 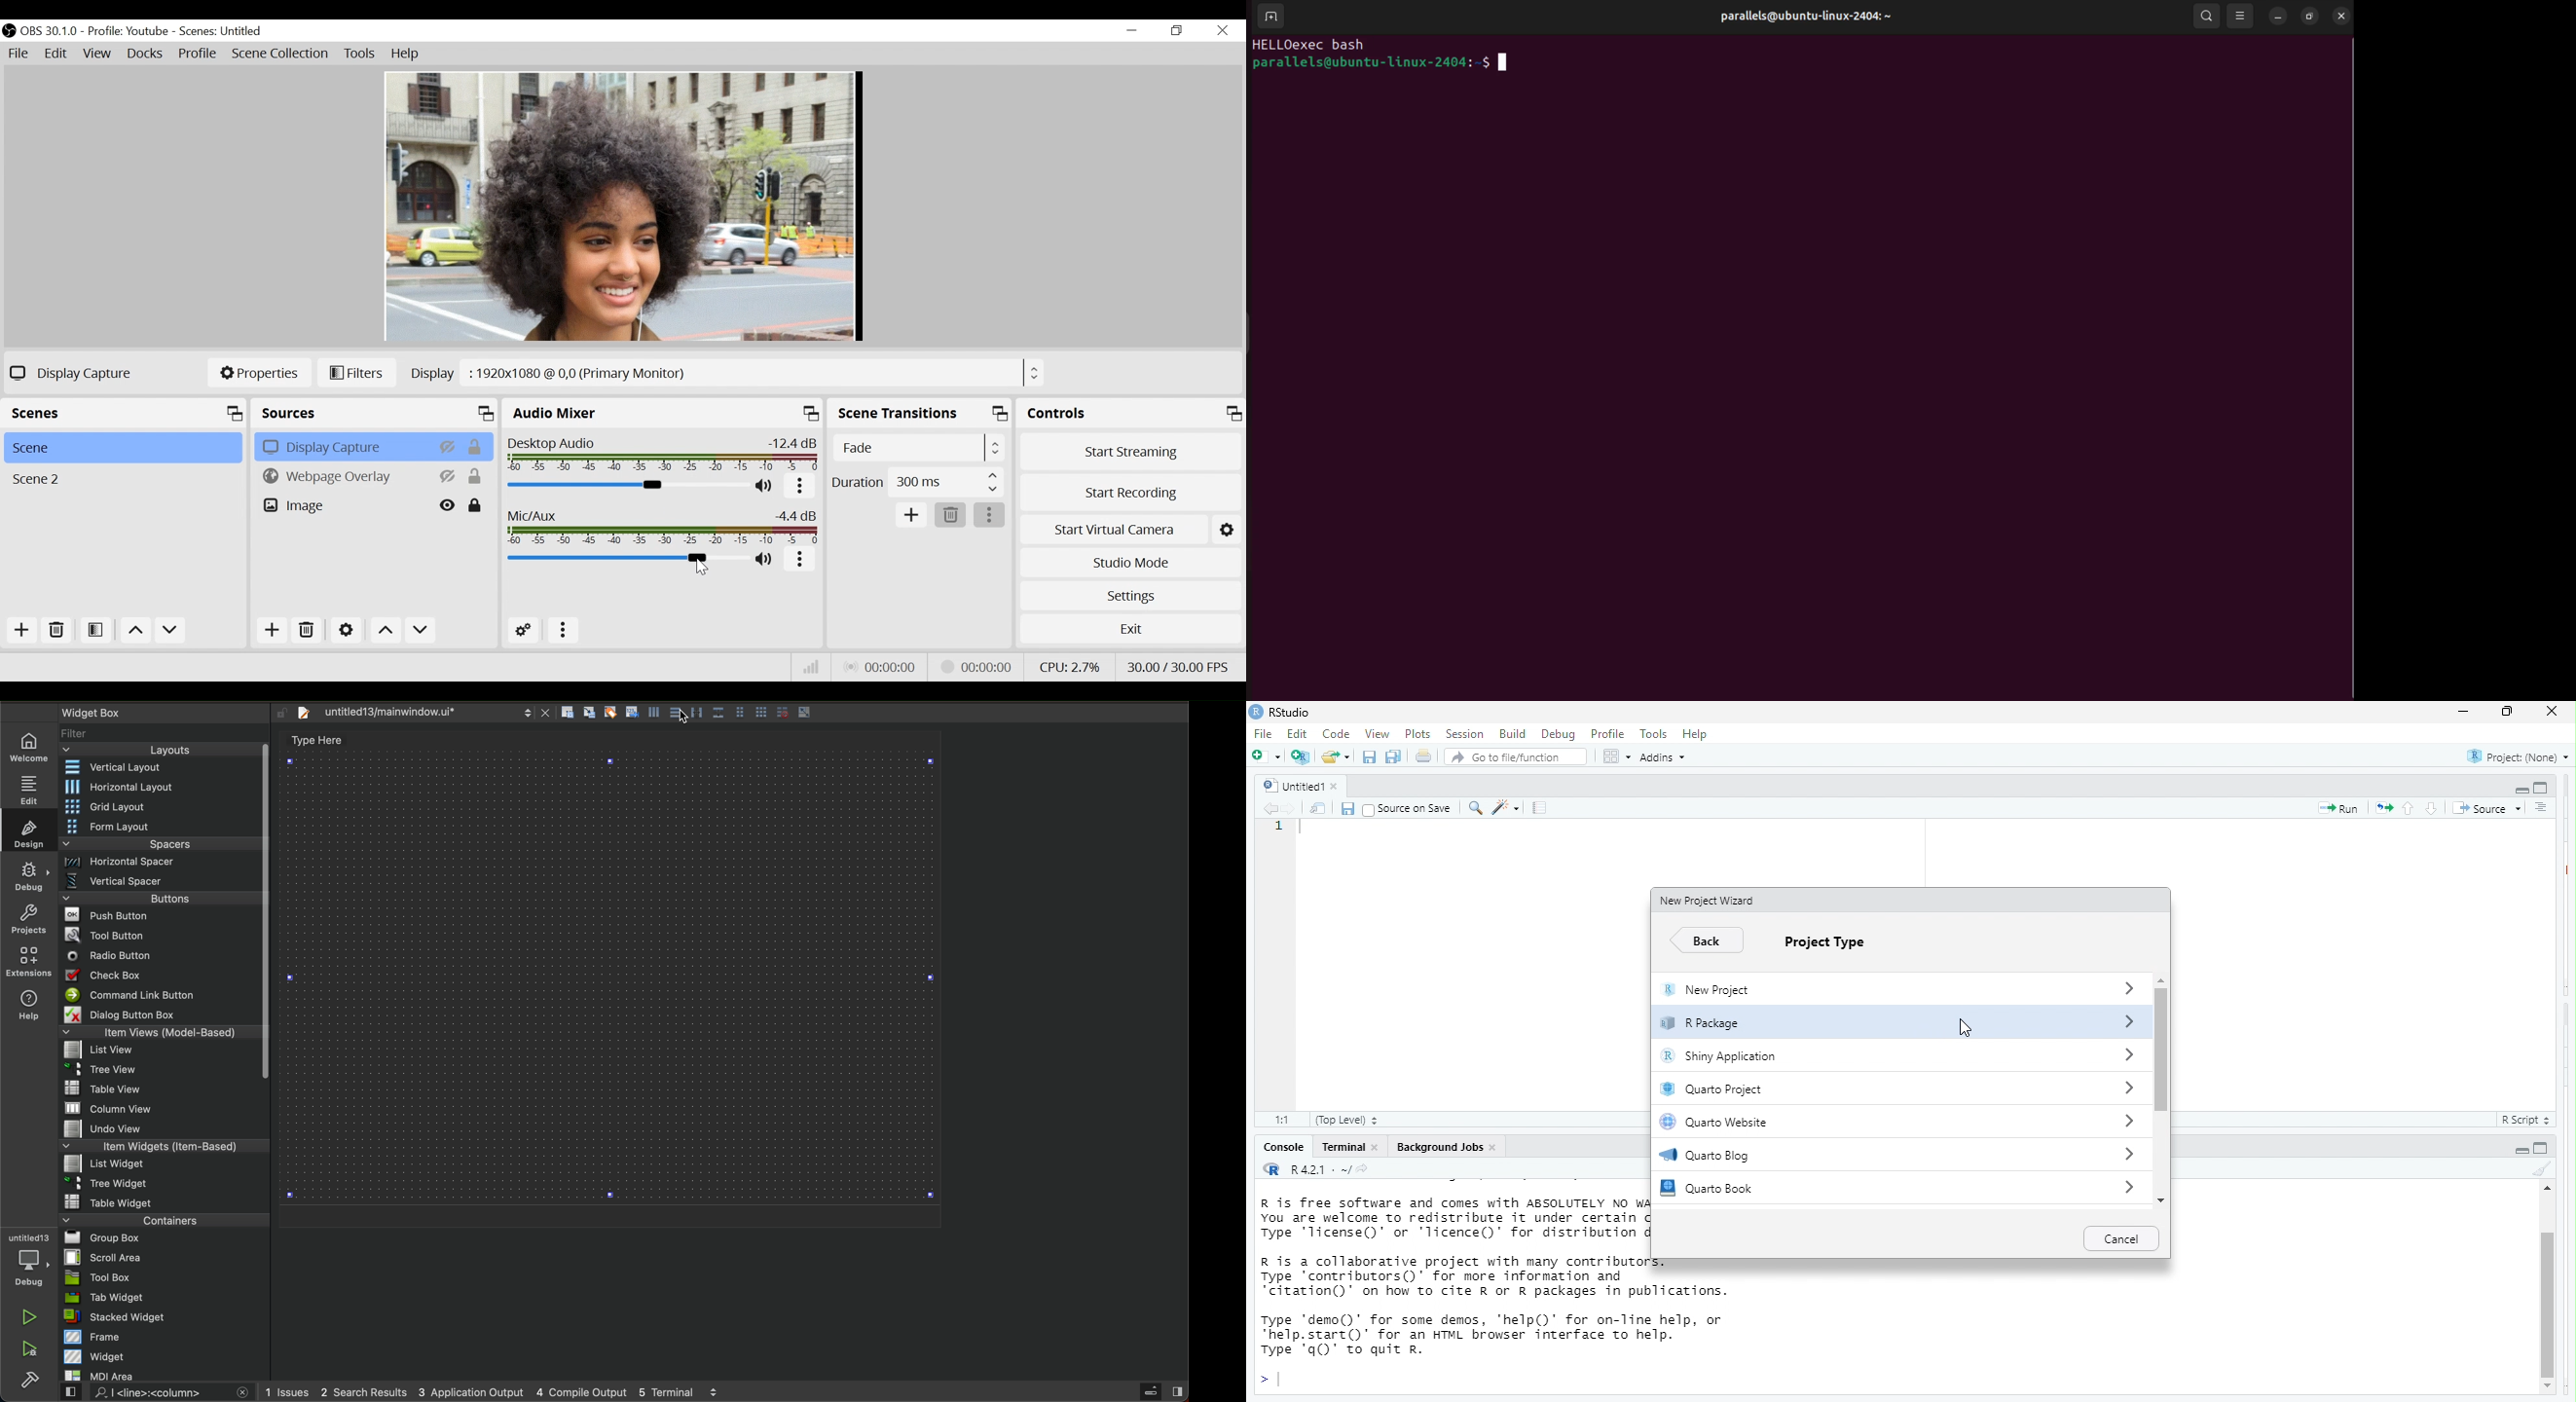 What do you see at coordinates (1512, 733) in the screenshot?
I see `Build` at bounding box center [1512, 733].